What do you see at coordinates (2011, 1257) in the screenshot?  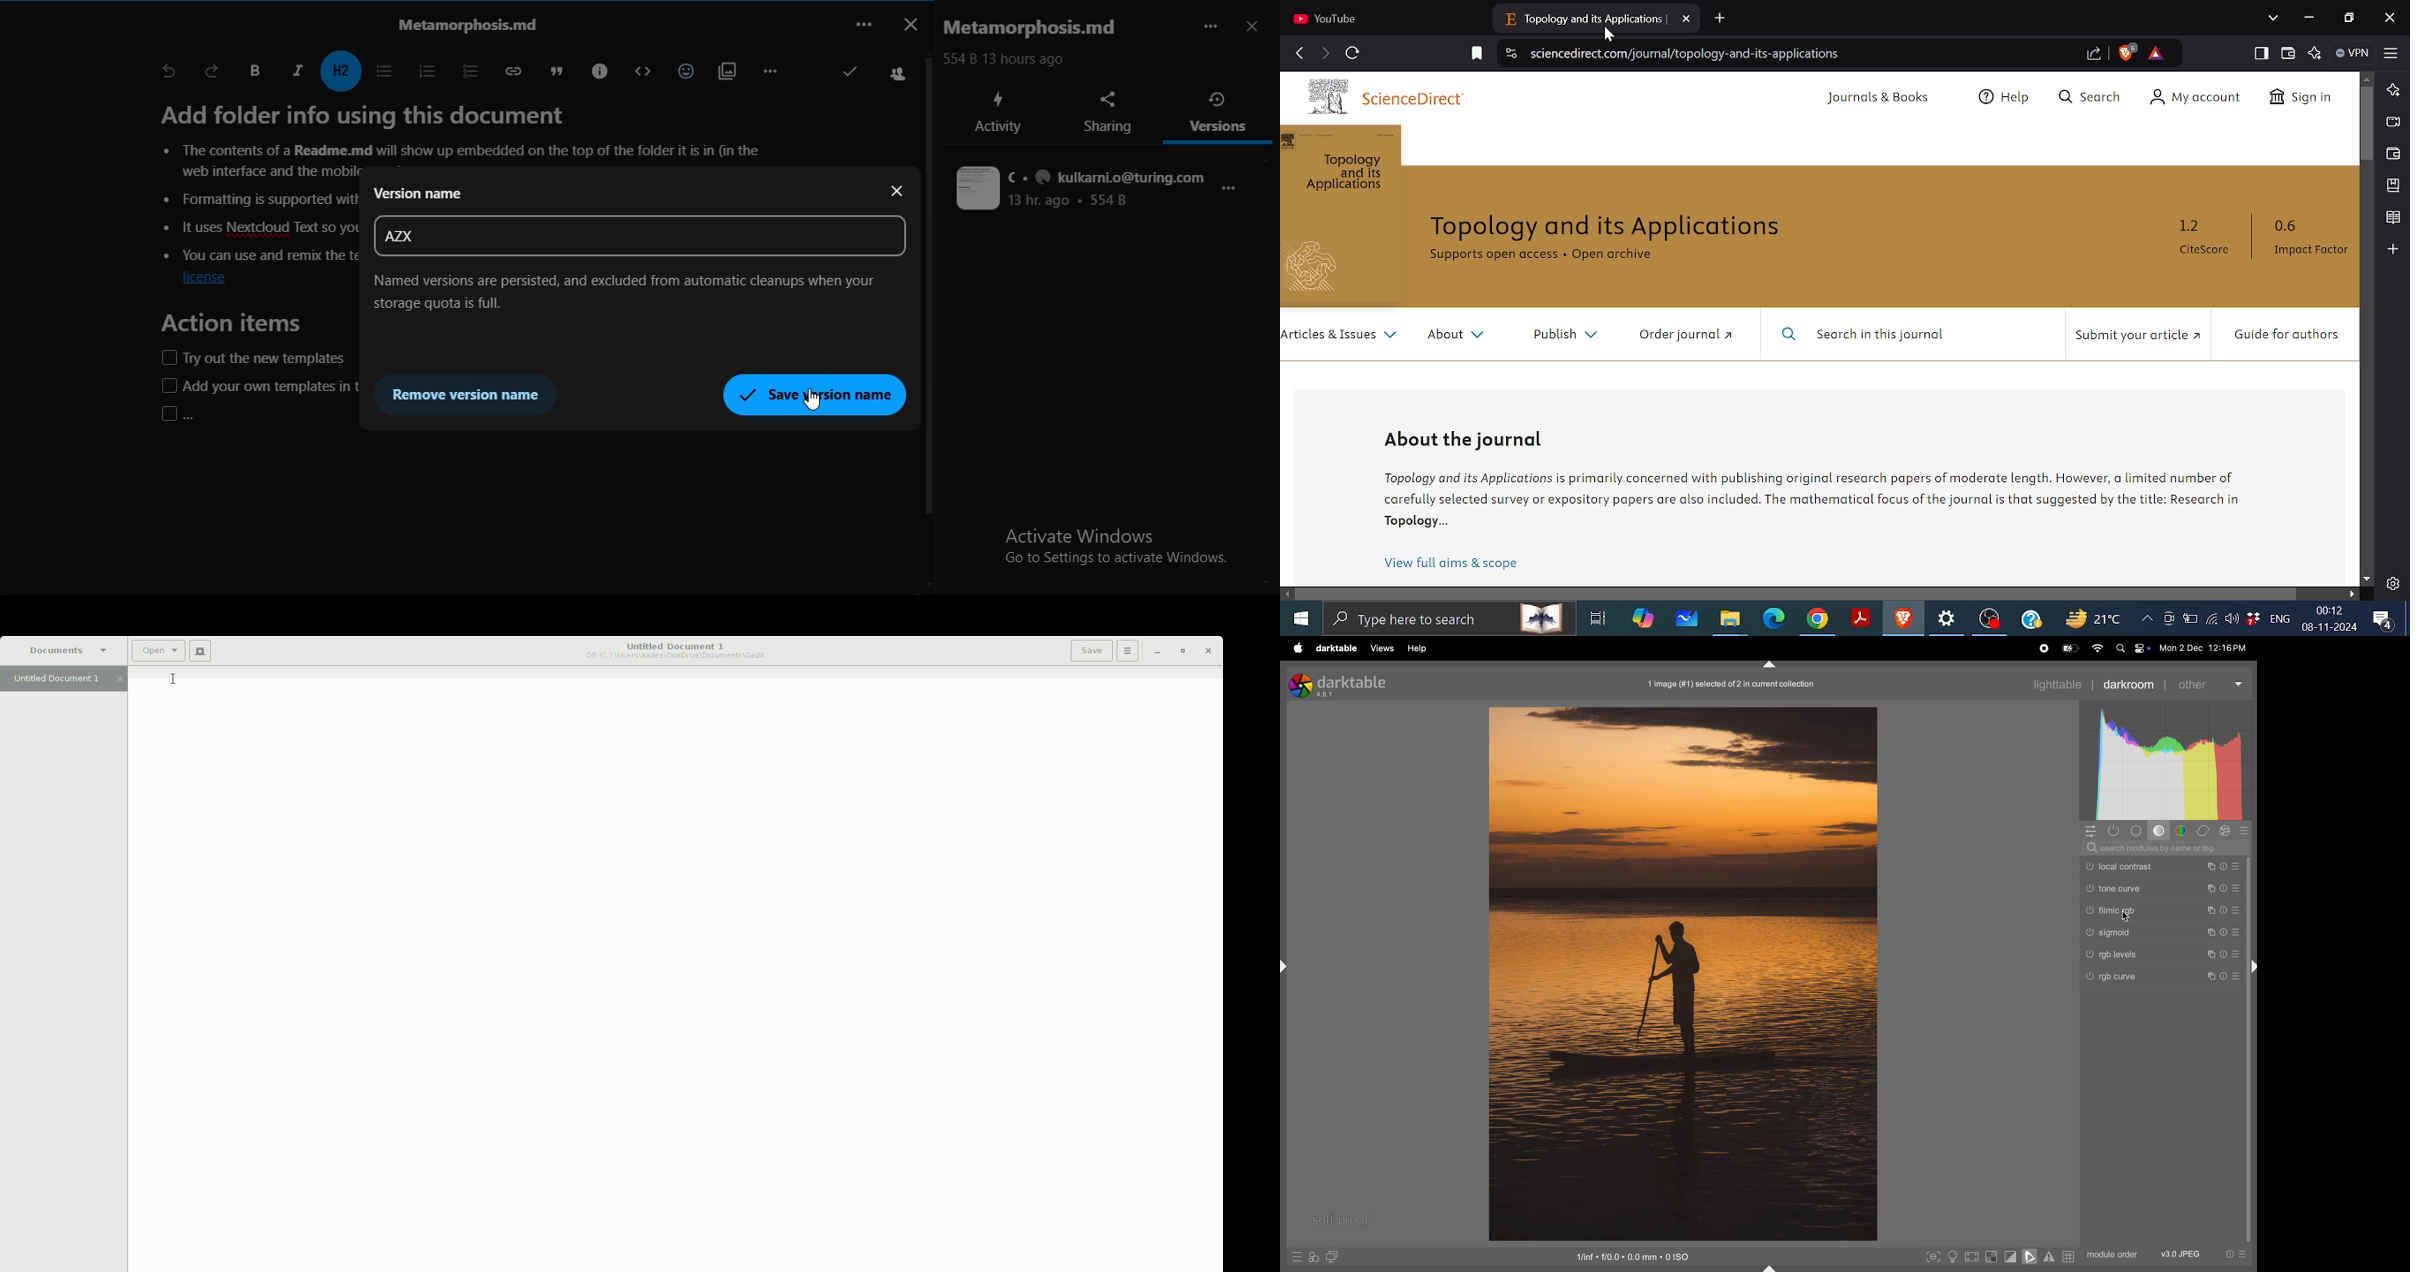 I see `toggle clipping indications` at bounding box center [2011, 1257].